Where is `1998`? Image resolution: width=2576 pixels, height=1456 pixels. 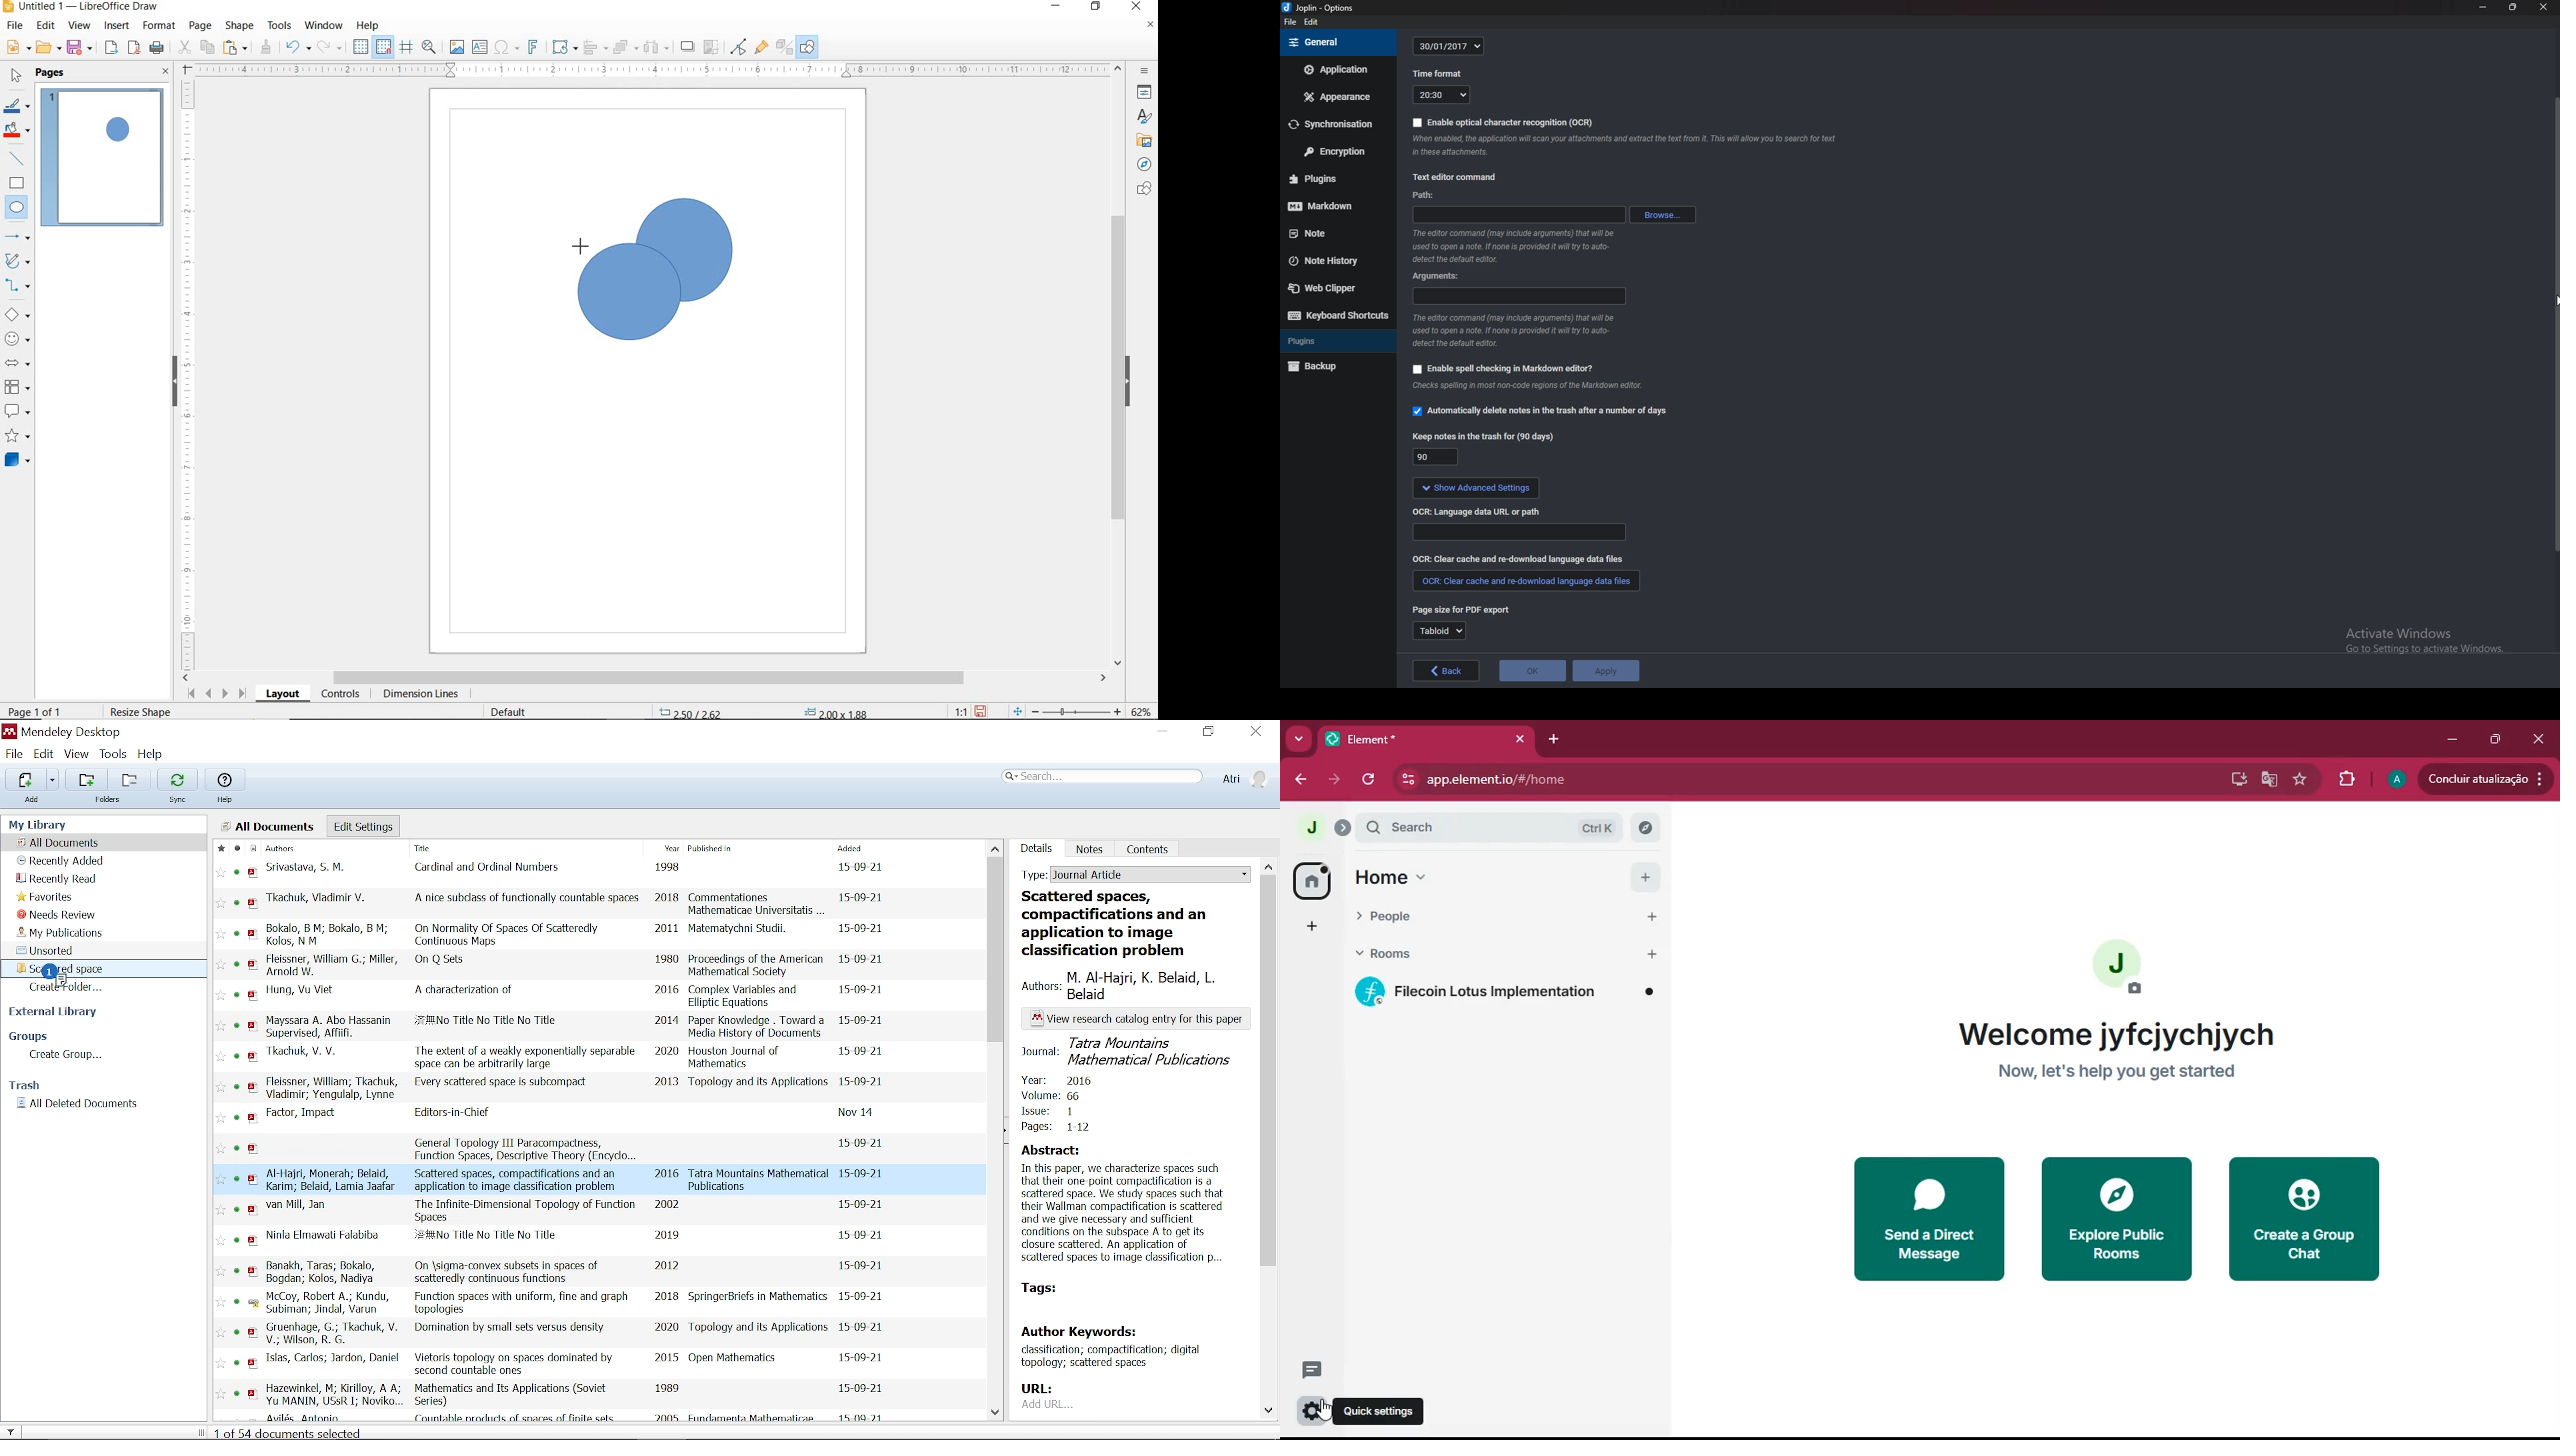
1998 is located at coordinates (670, 868).